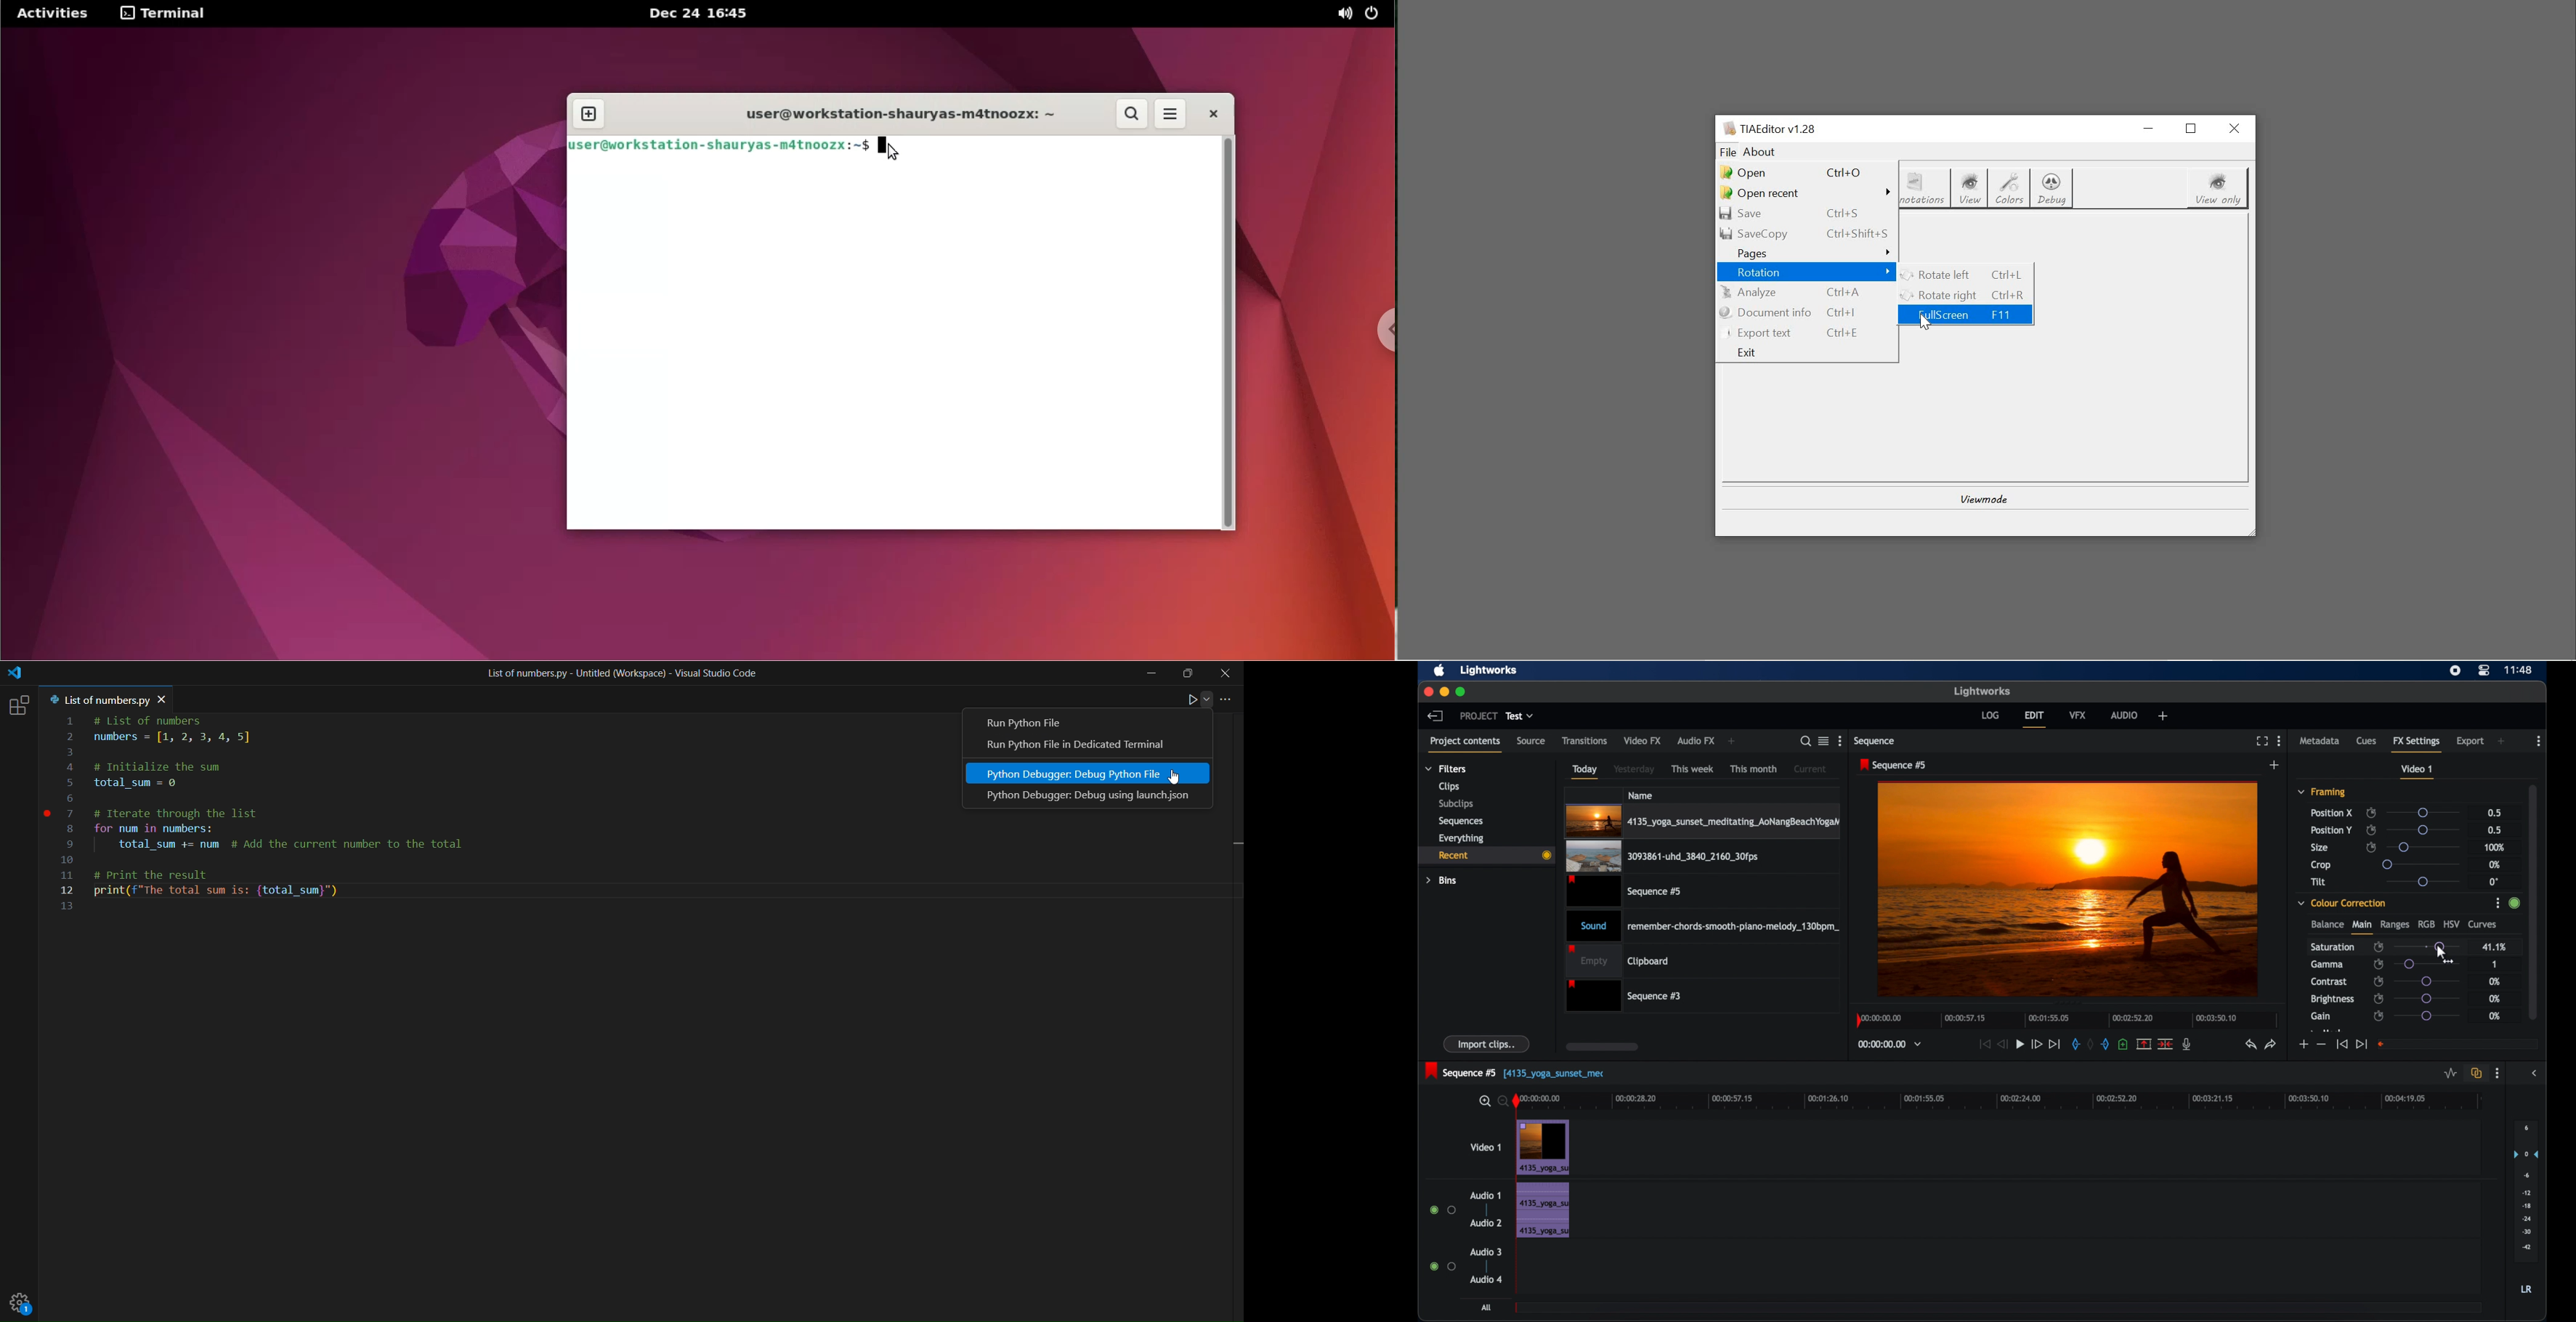  What do you see at coordinates (2475, 1072) in the screenshot?
I see `toggle auto track sync` at bounding box center [2475, 1072].